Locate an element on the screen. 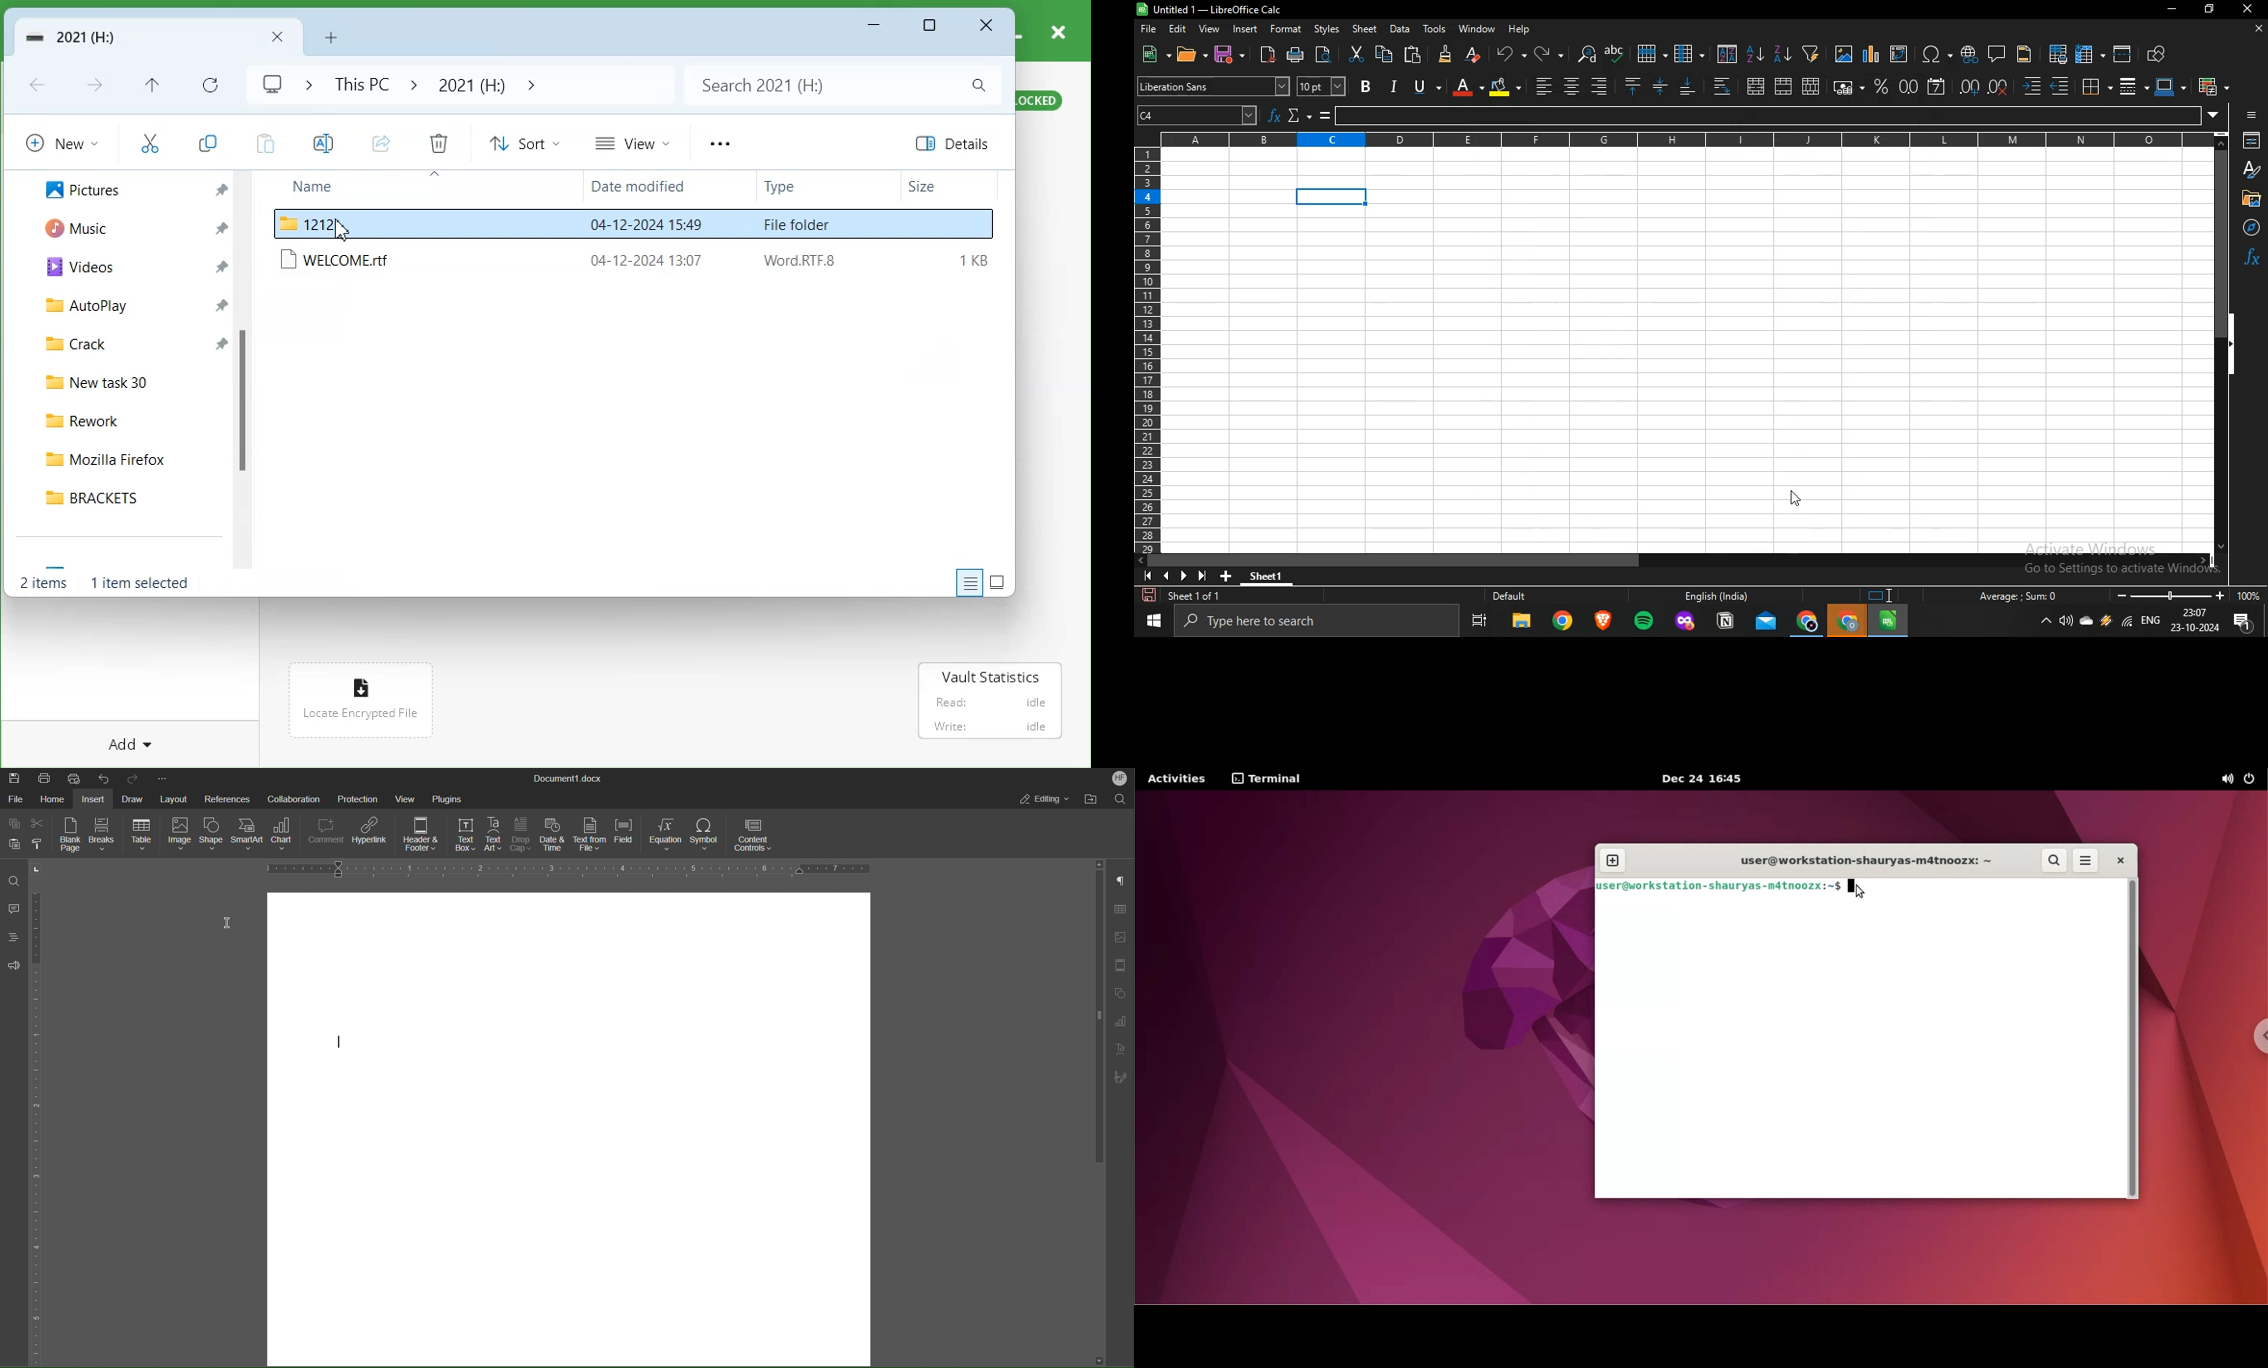 This screenshot has width=2268, height=1372. open is located at coordinates (1188, 56).